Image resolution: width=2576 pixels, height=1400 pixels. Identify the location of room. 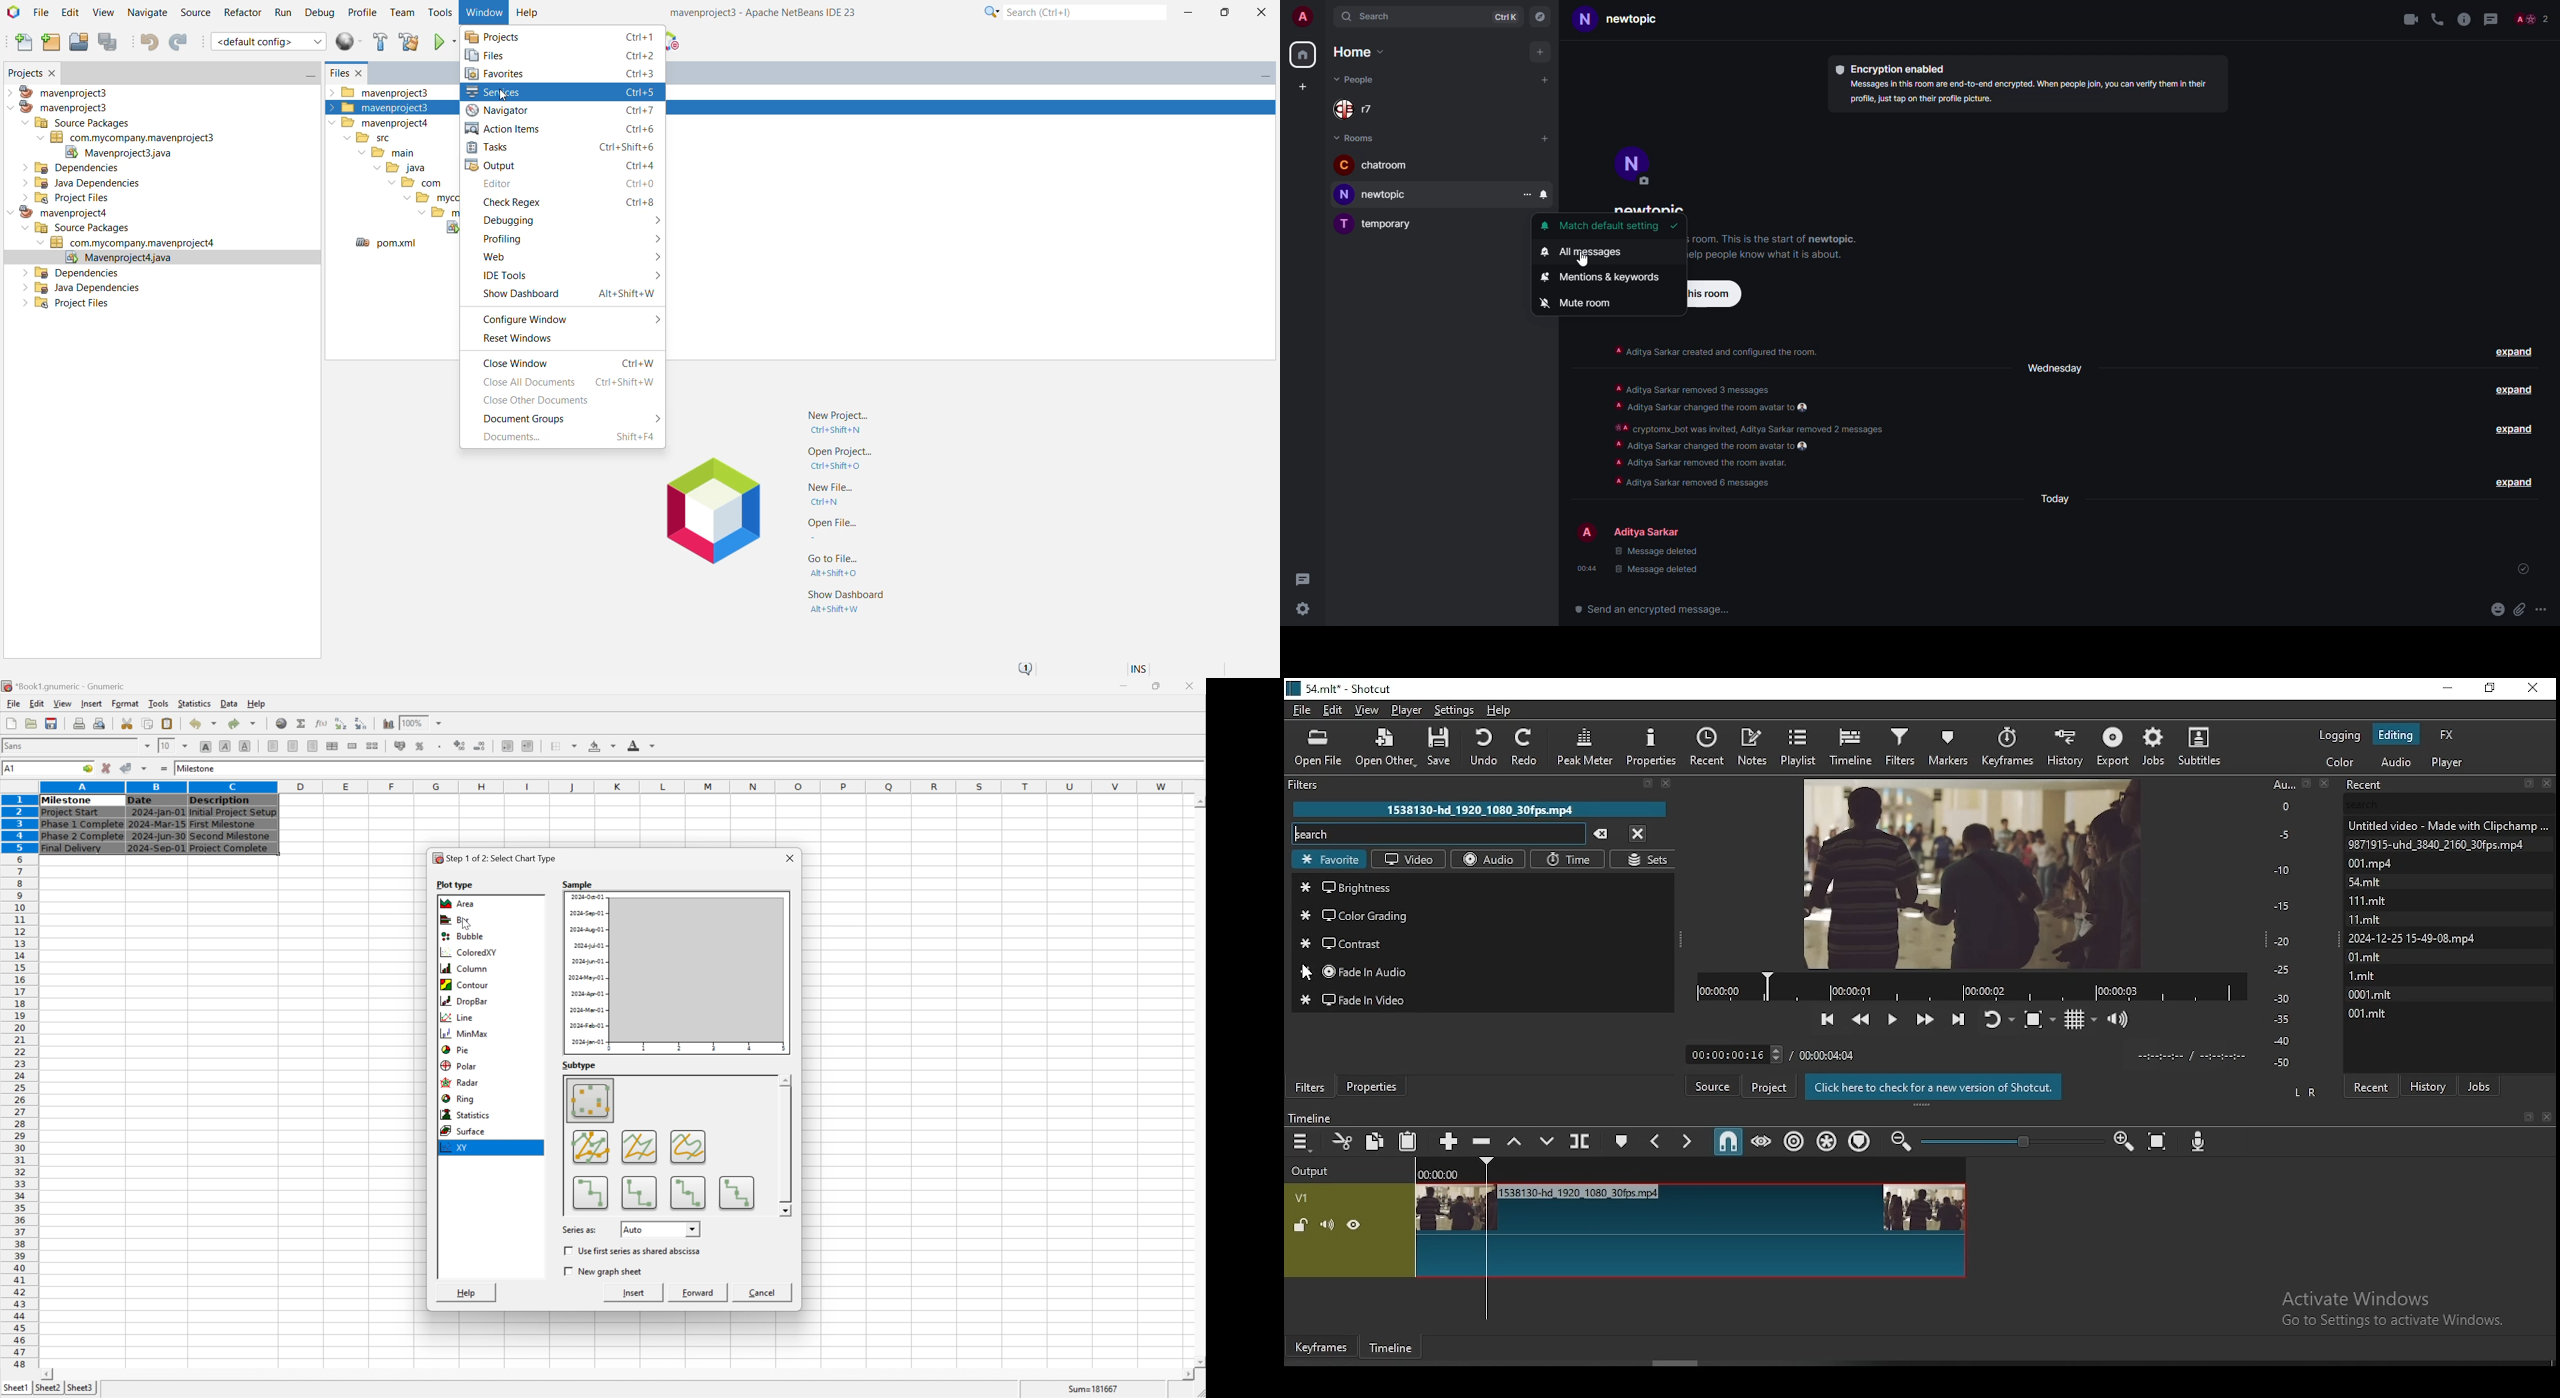
(1373, 194).